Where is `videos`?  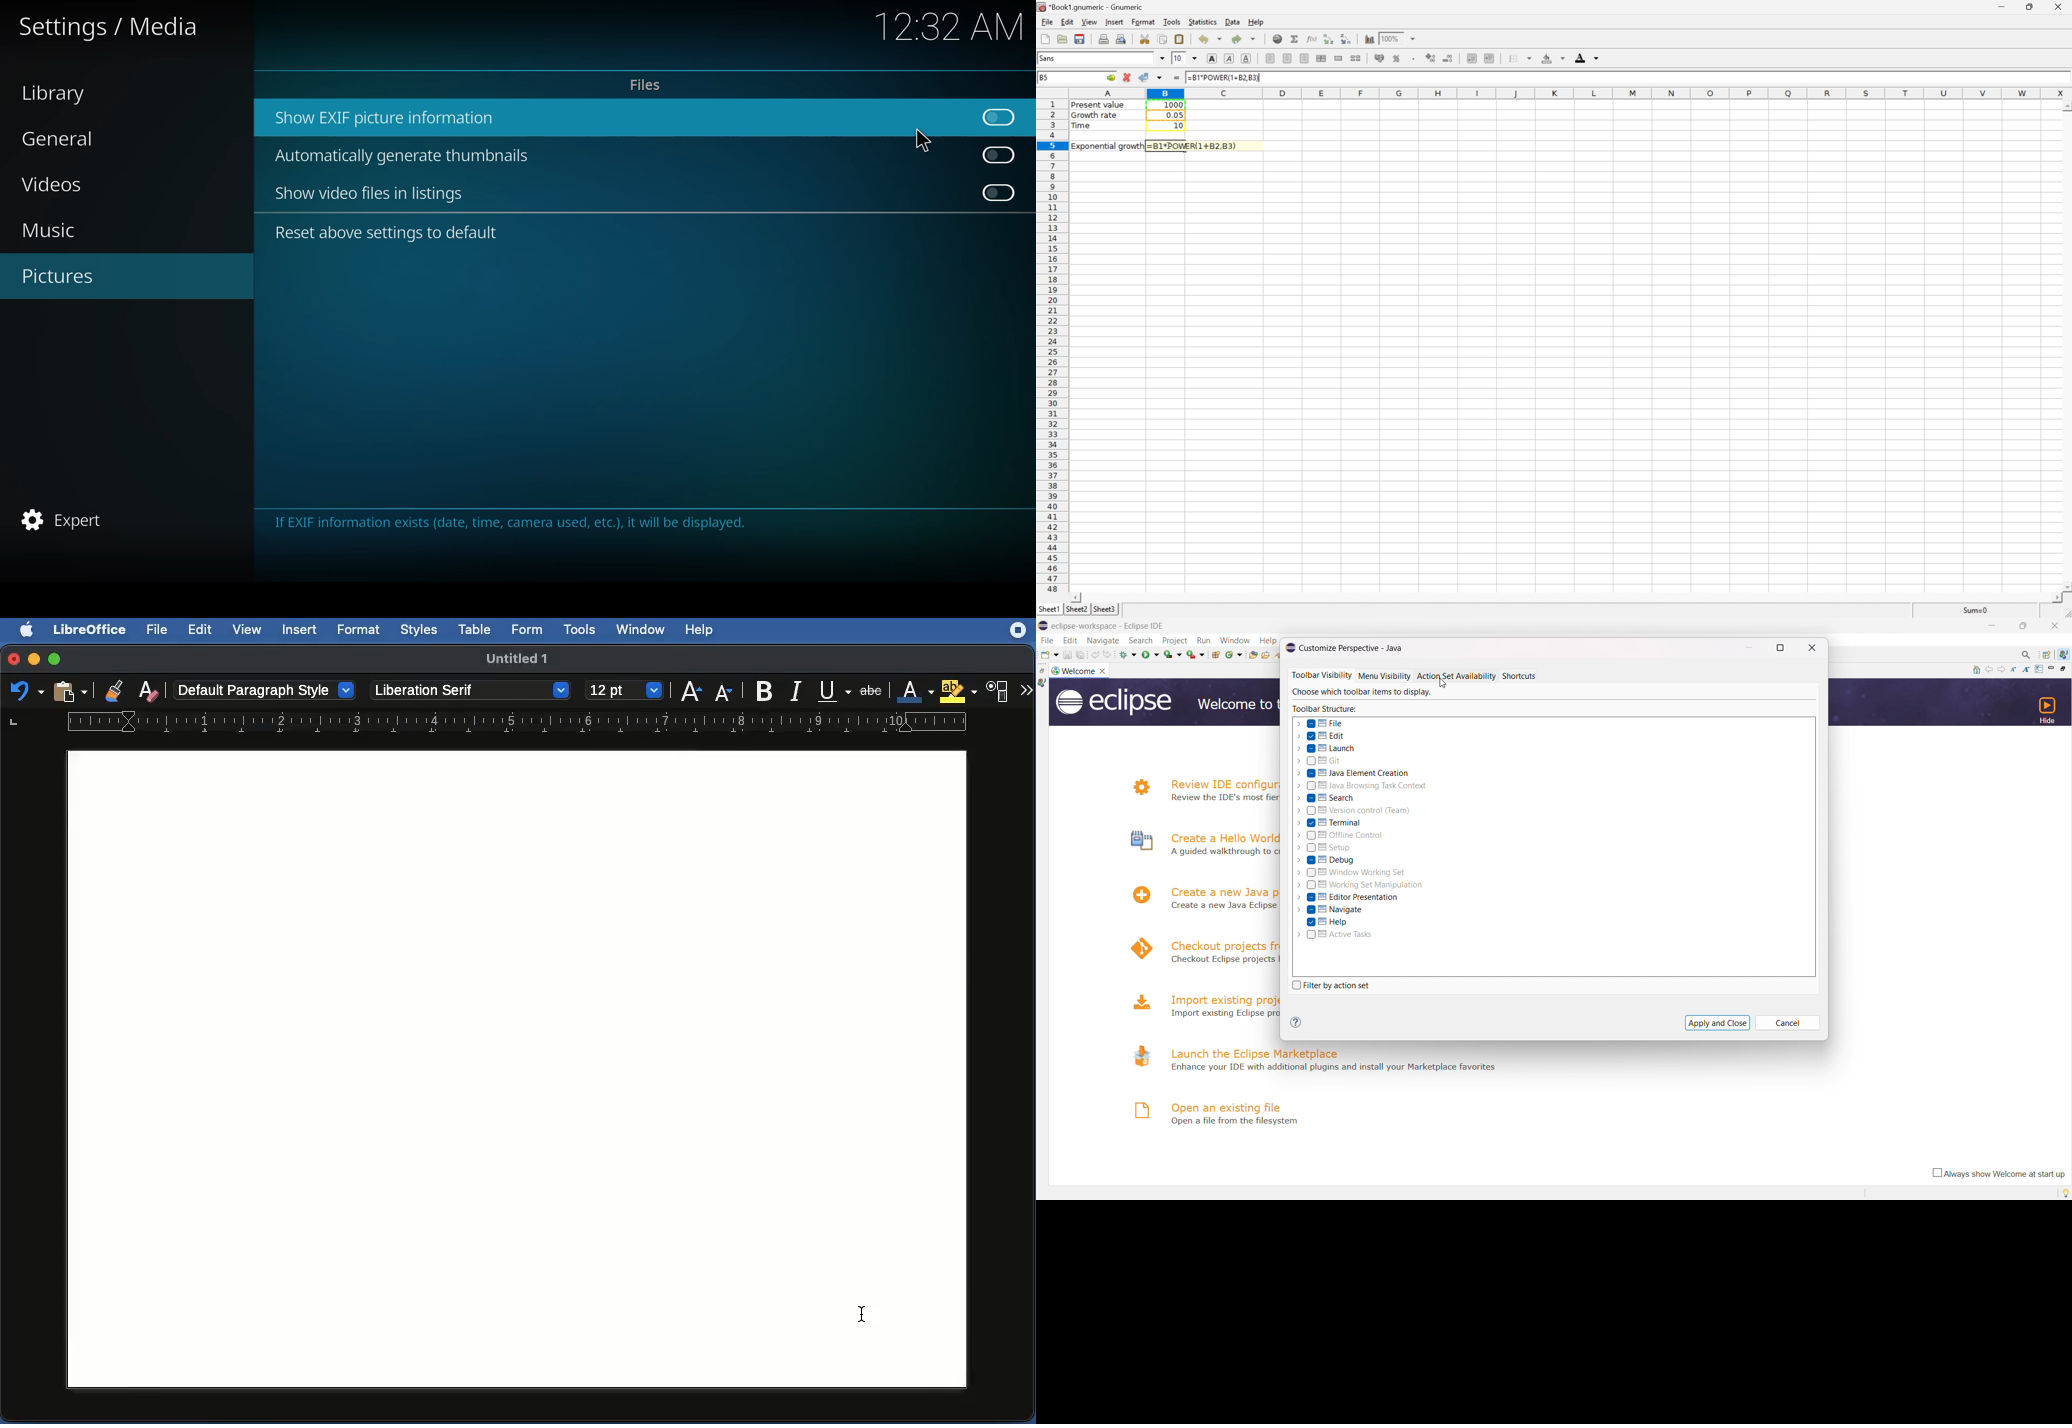 videos is located at coordinates (57, 183).